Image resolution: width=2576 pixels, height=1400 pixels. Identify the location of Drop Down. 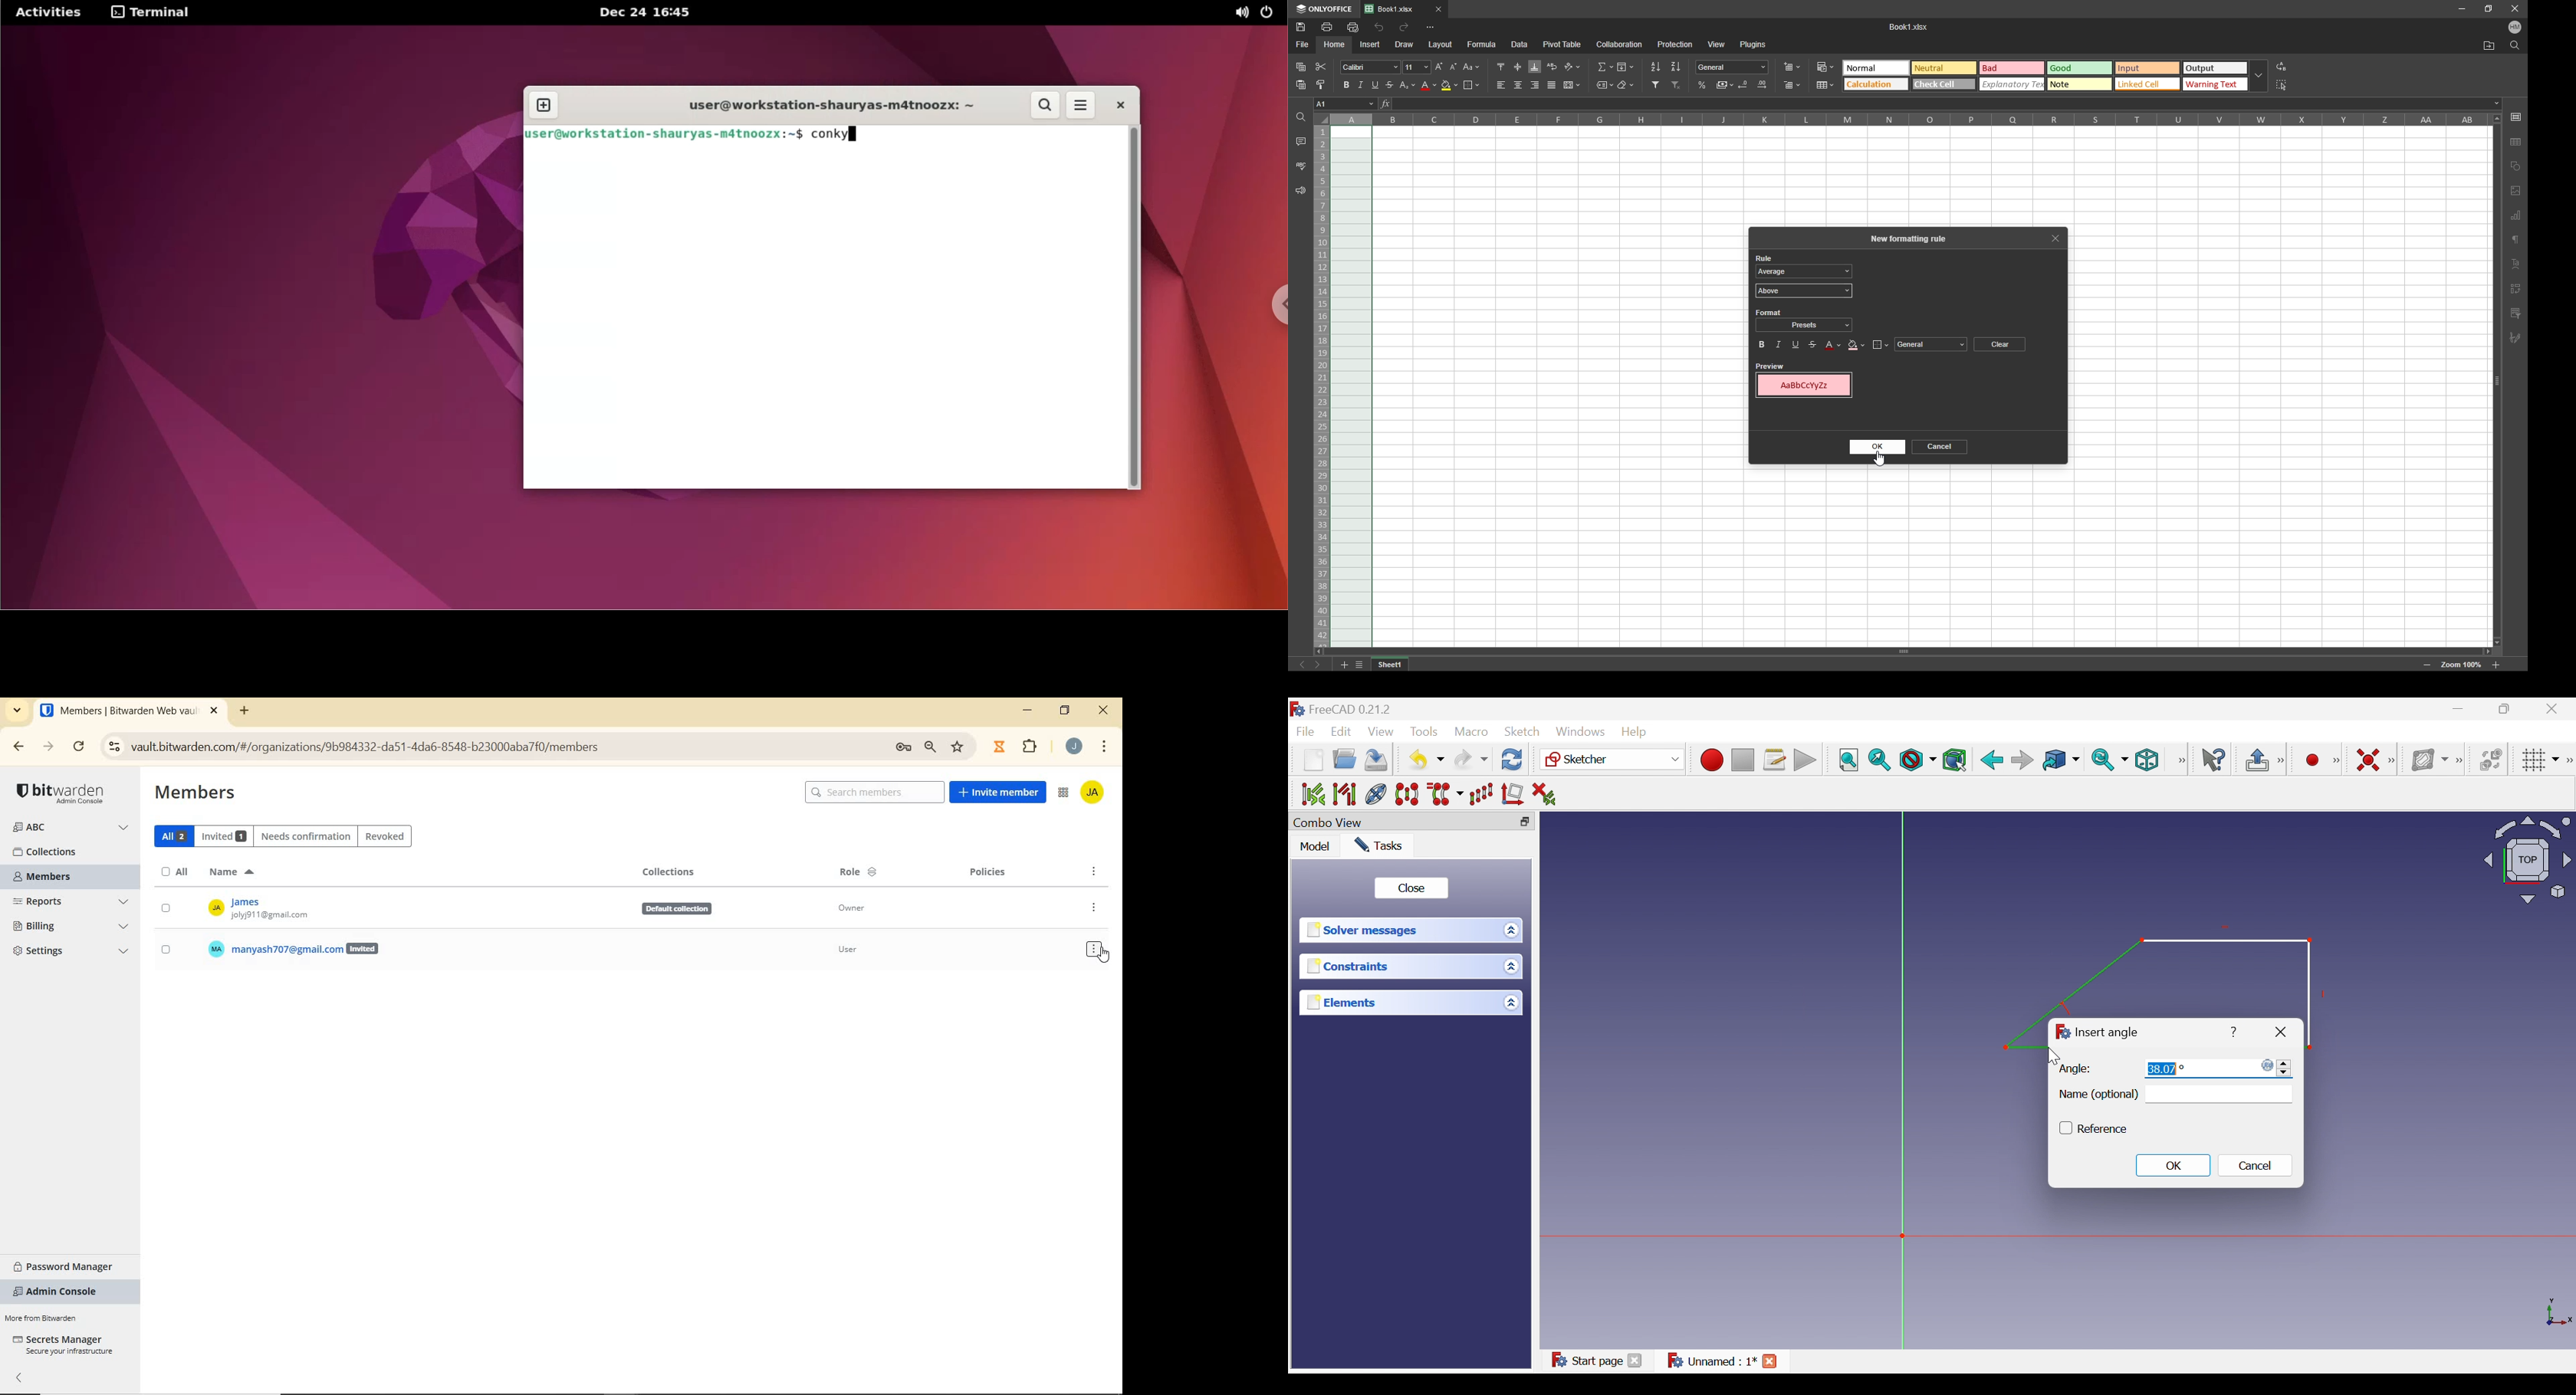
(2127, 759).